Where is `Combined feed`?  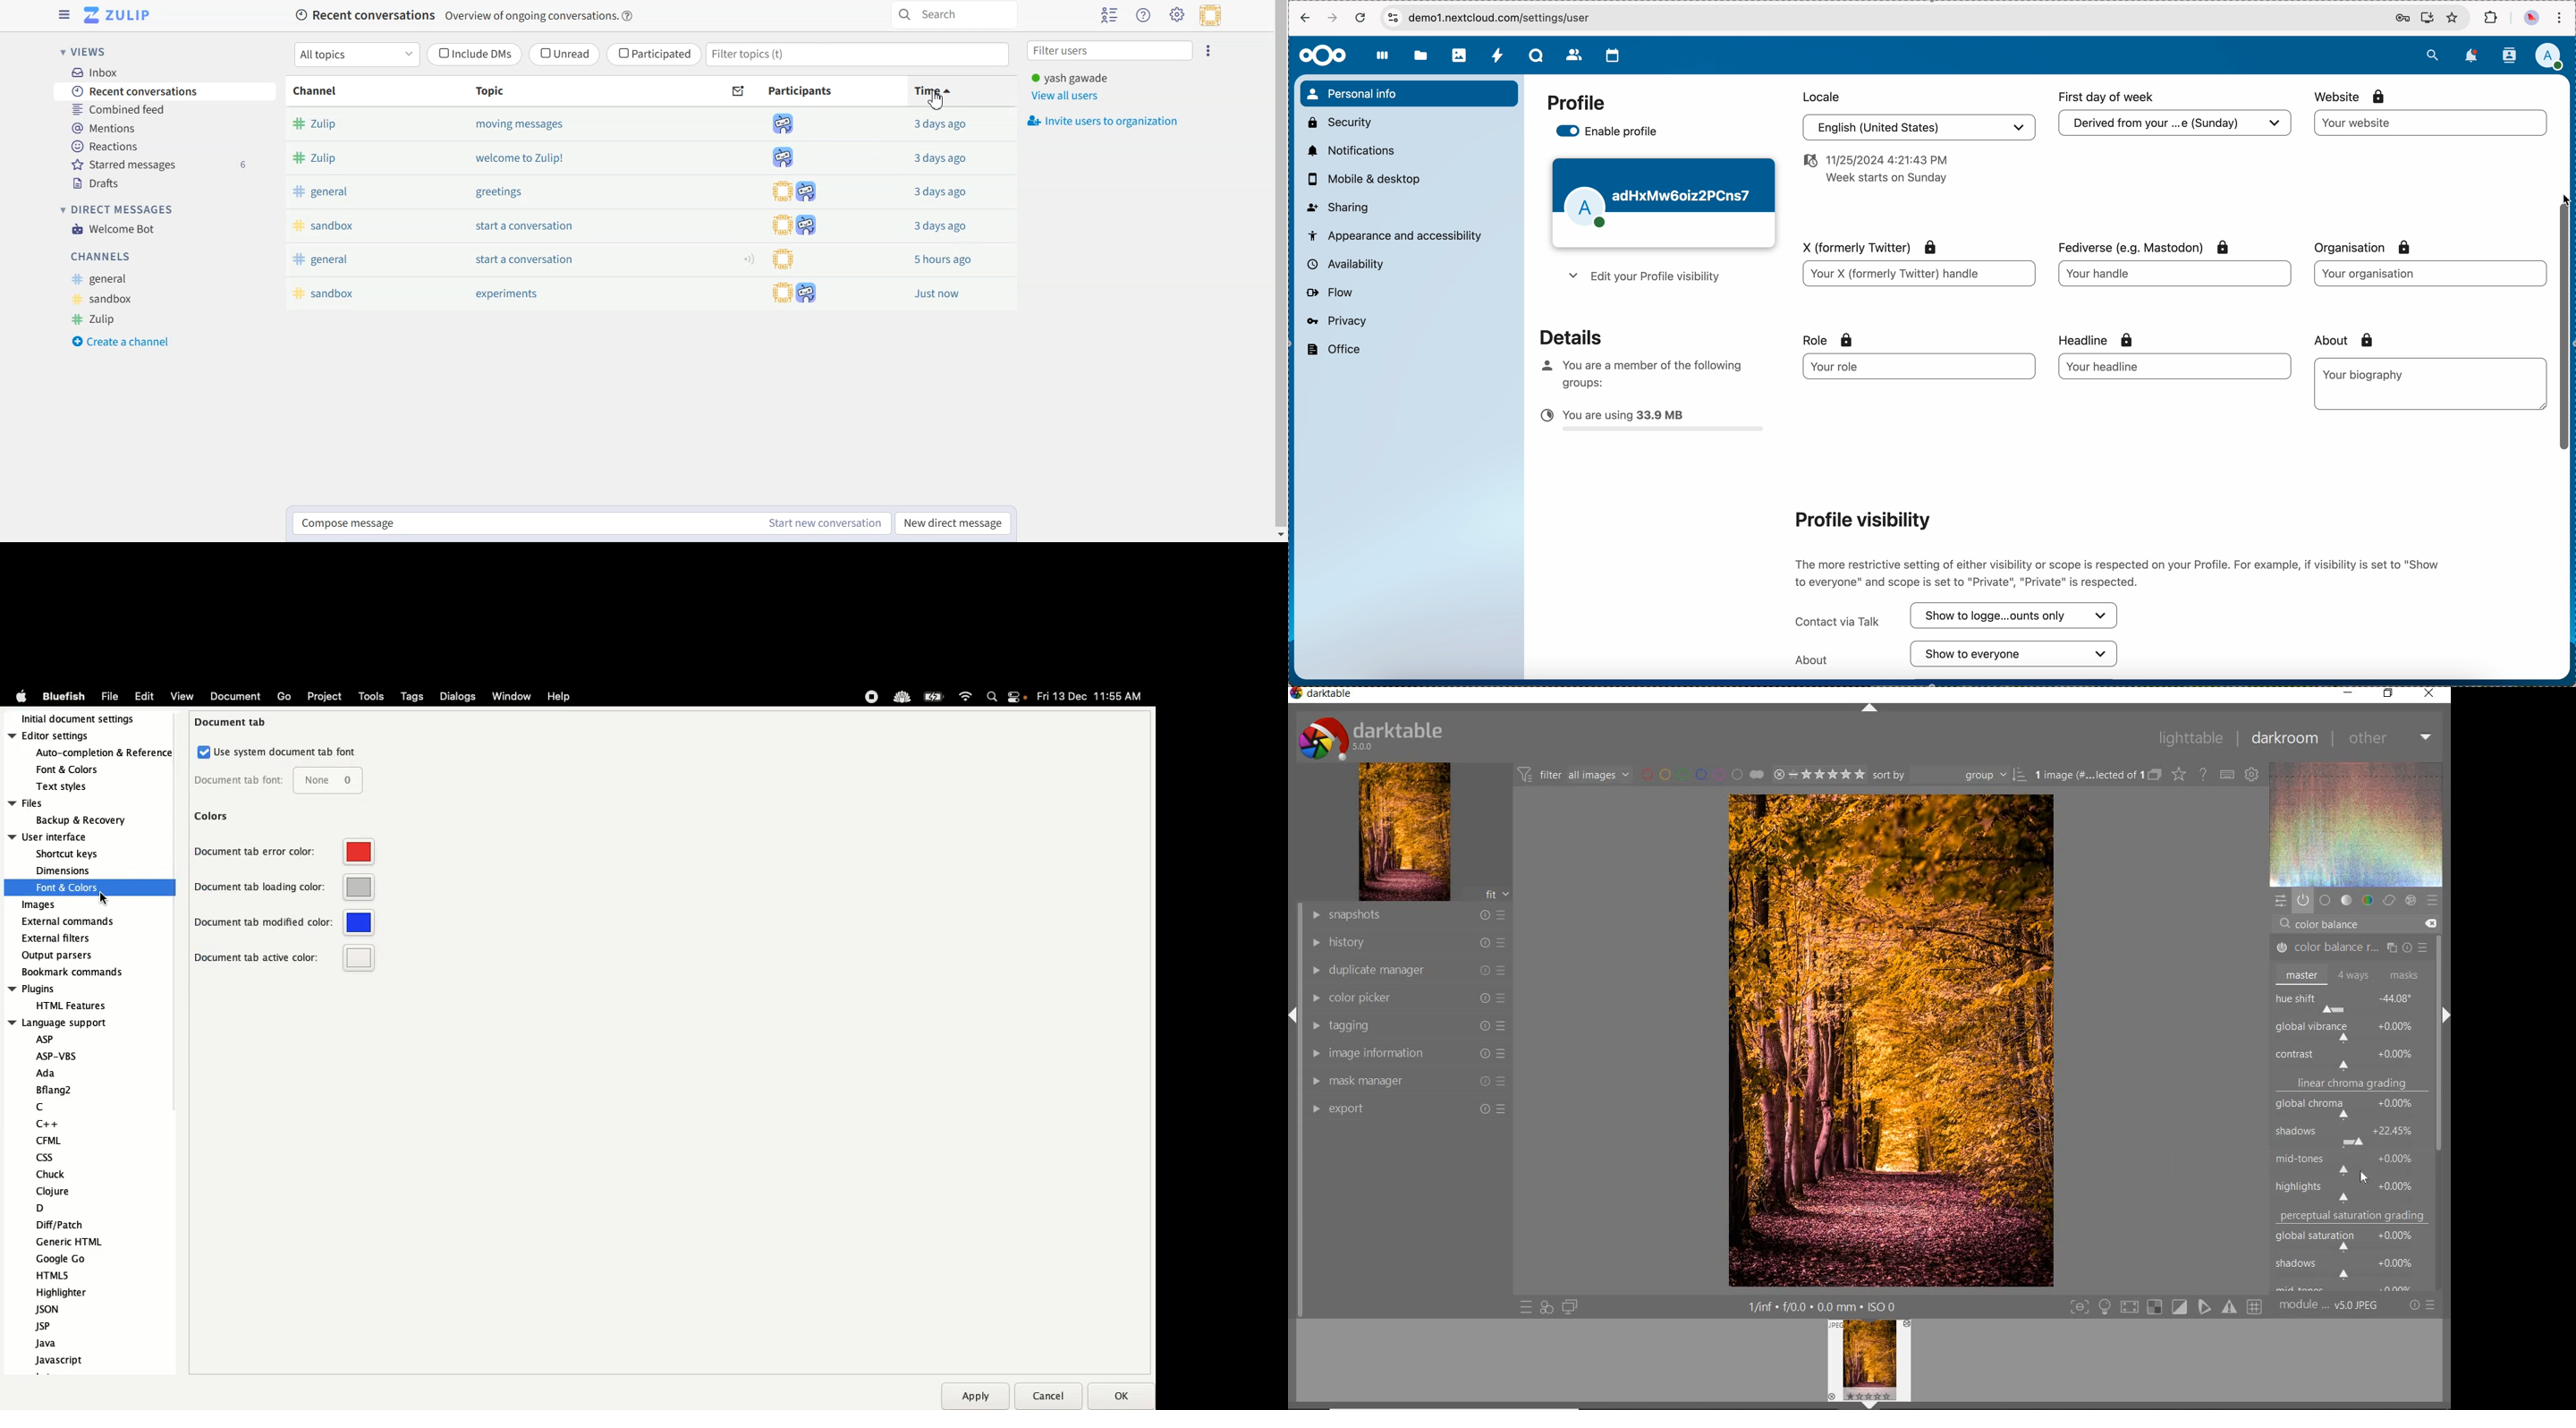
Combined feed is located at coordinates (165, 109).